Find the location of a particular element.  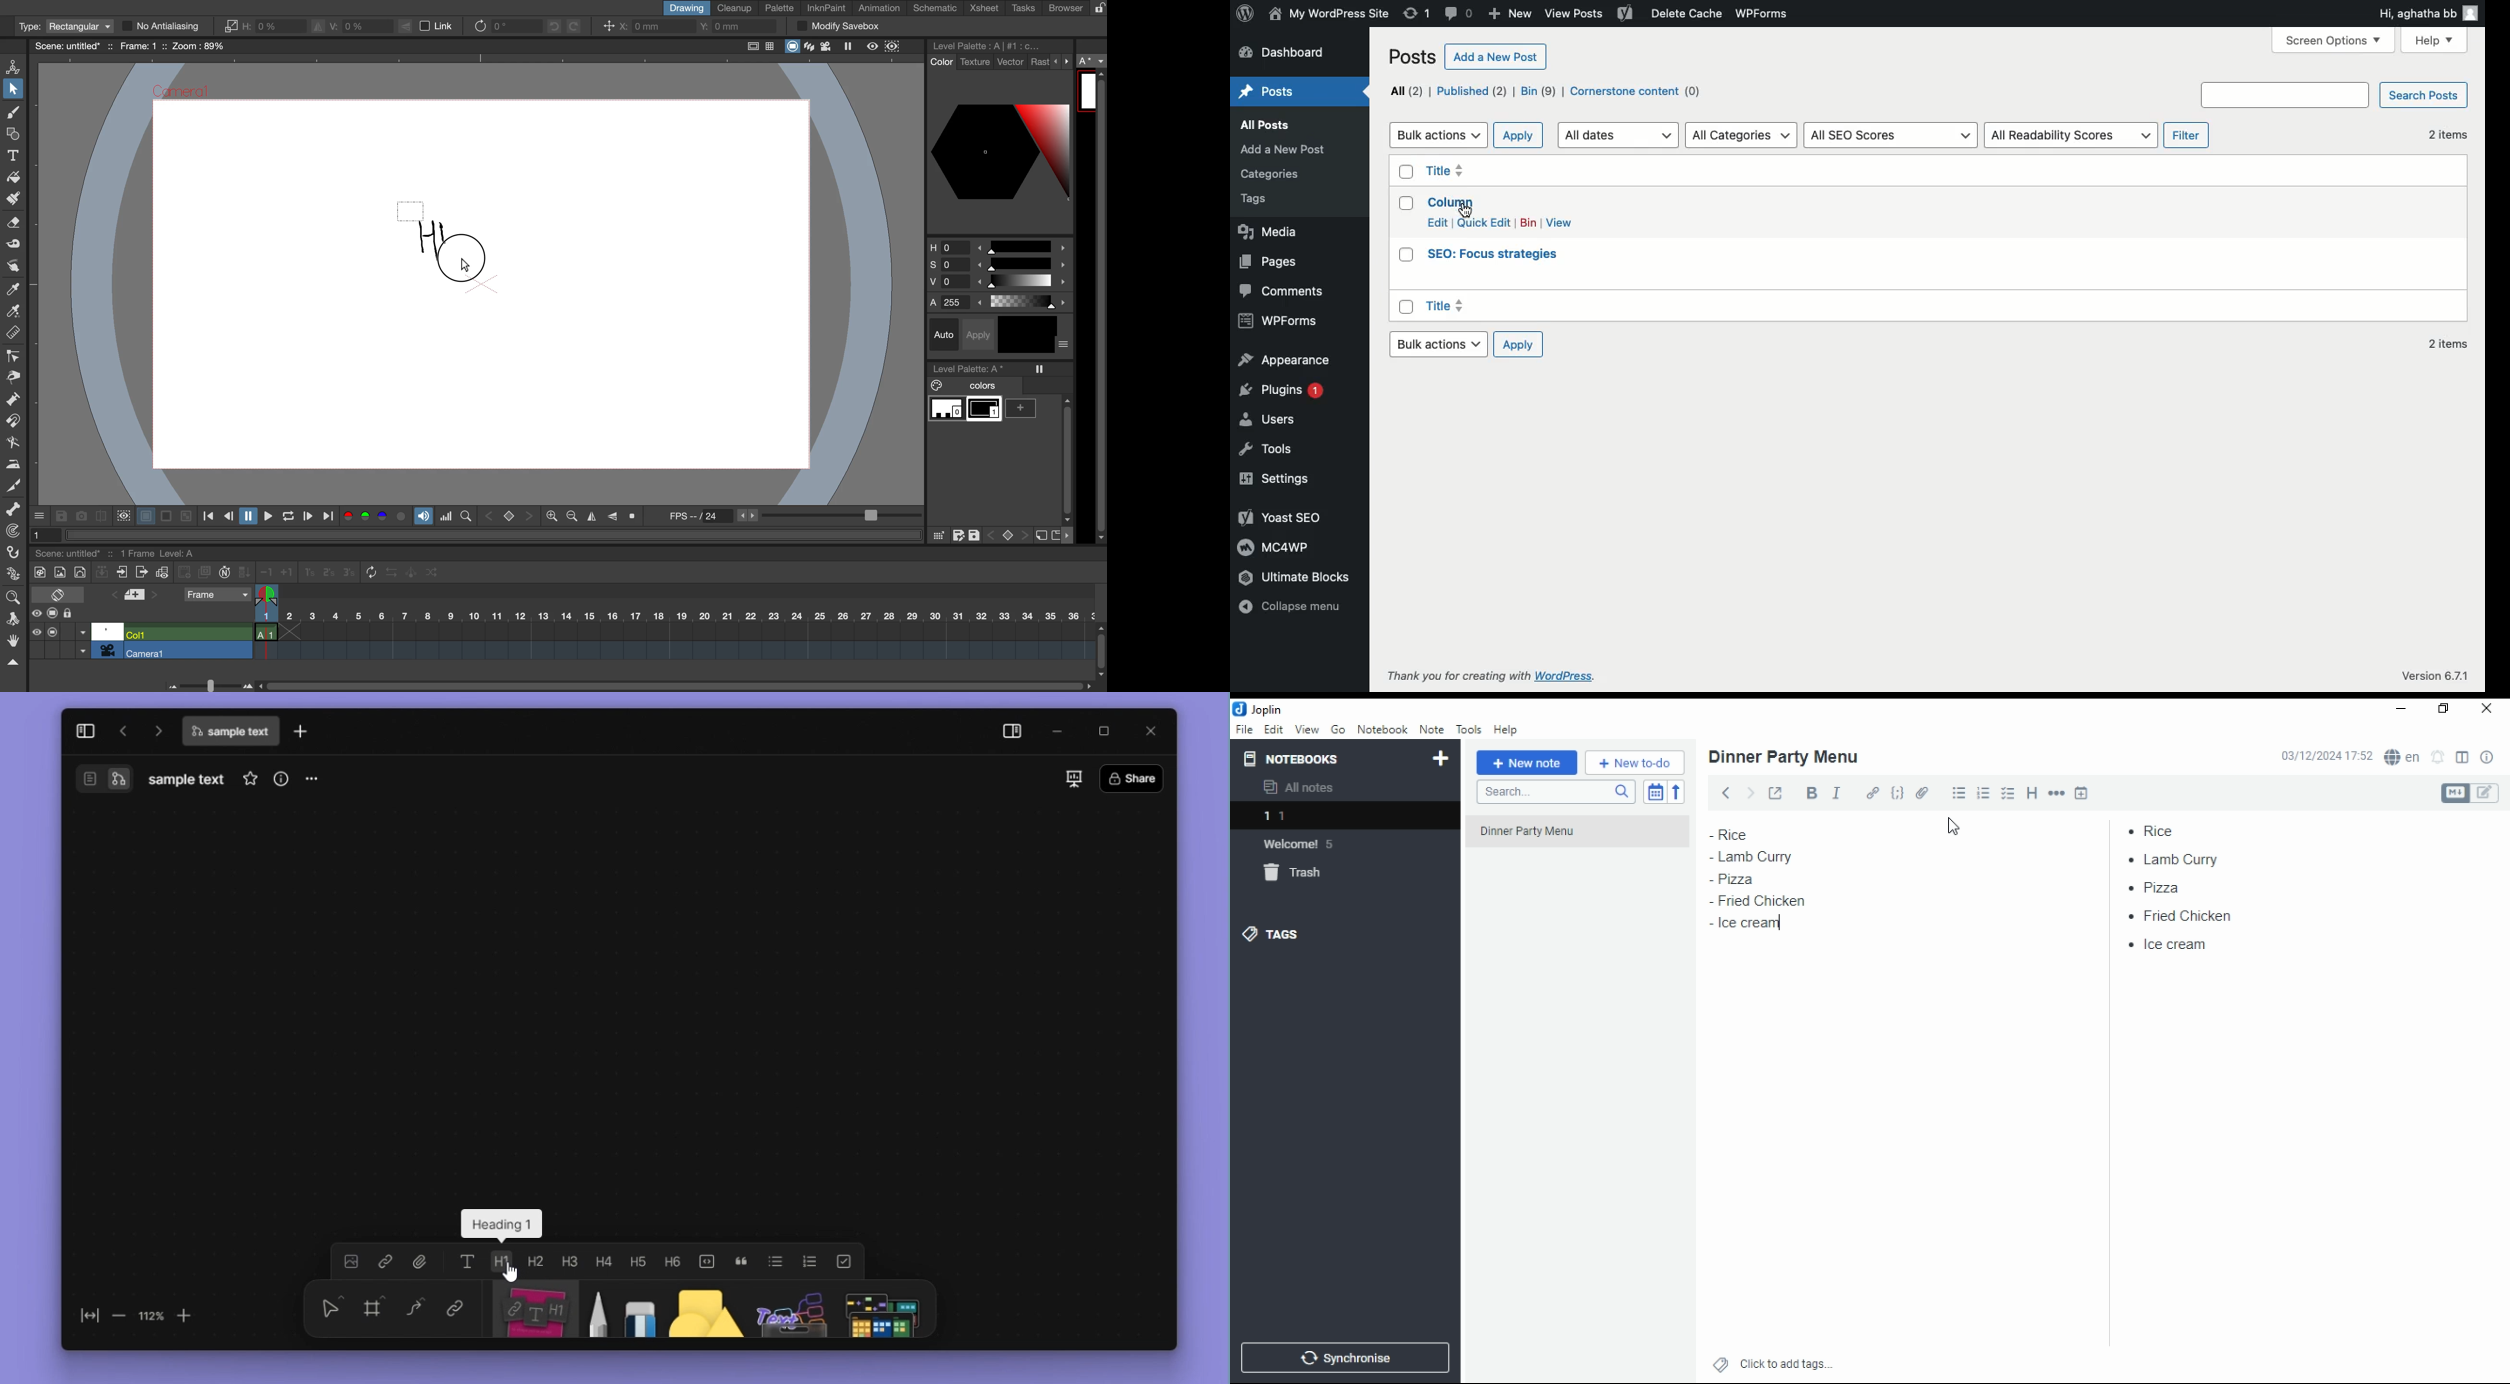

Comment is located at coordinates (1461, 13).